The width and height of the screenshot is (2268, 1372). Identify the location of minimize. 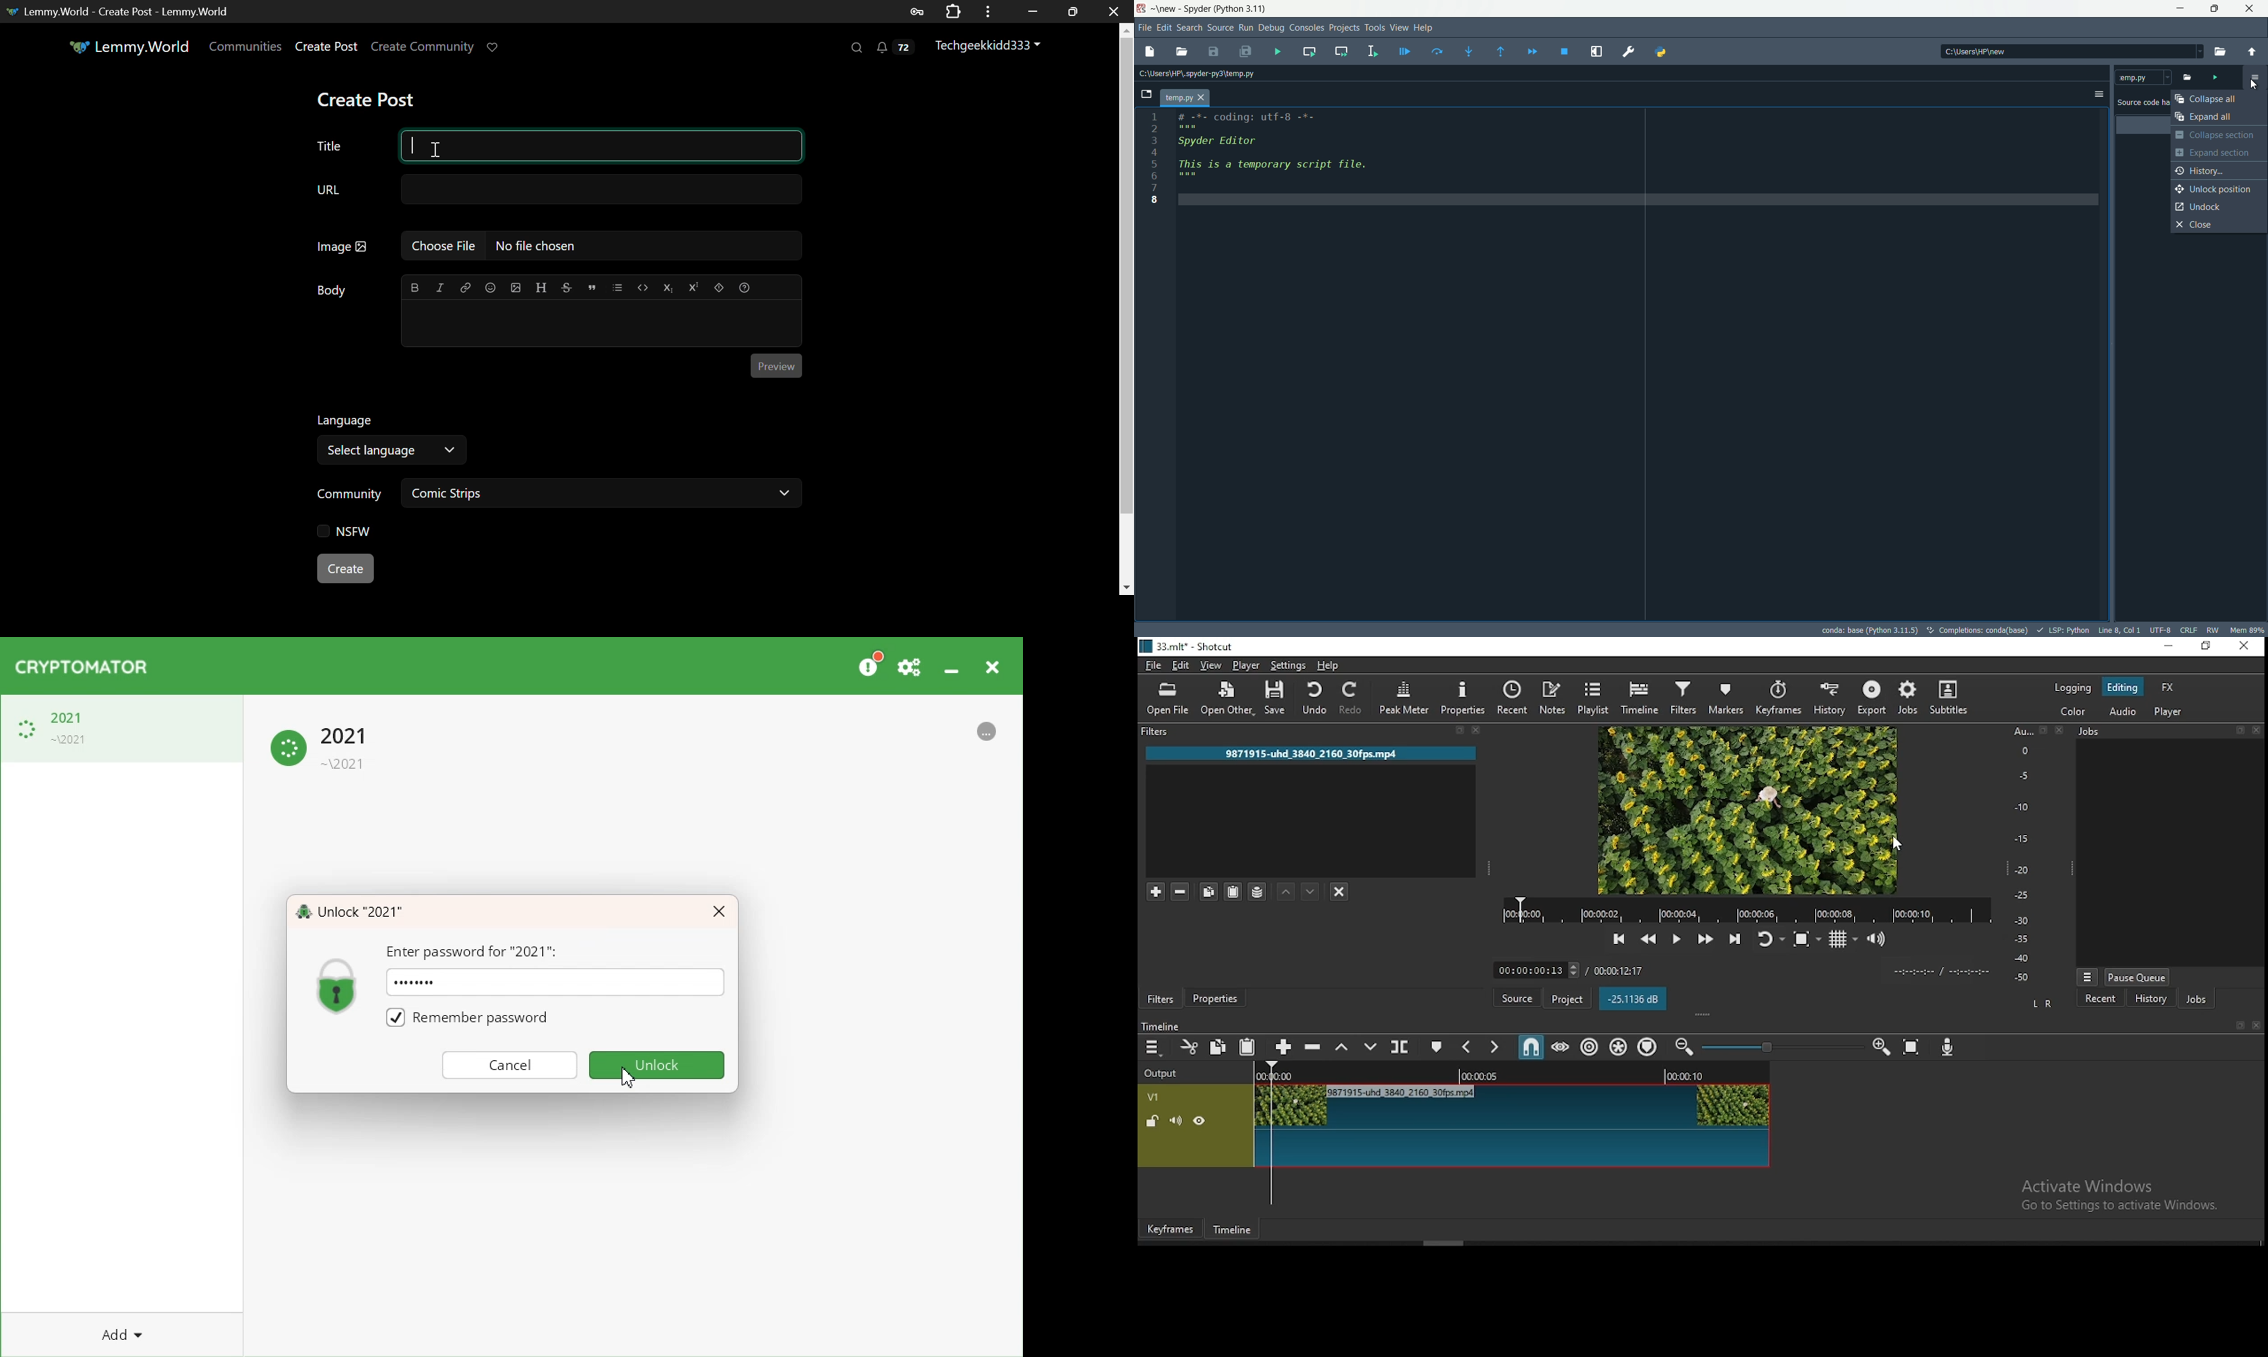
(2169, 646).